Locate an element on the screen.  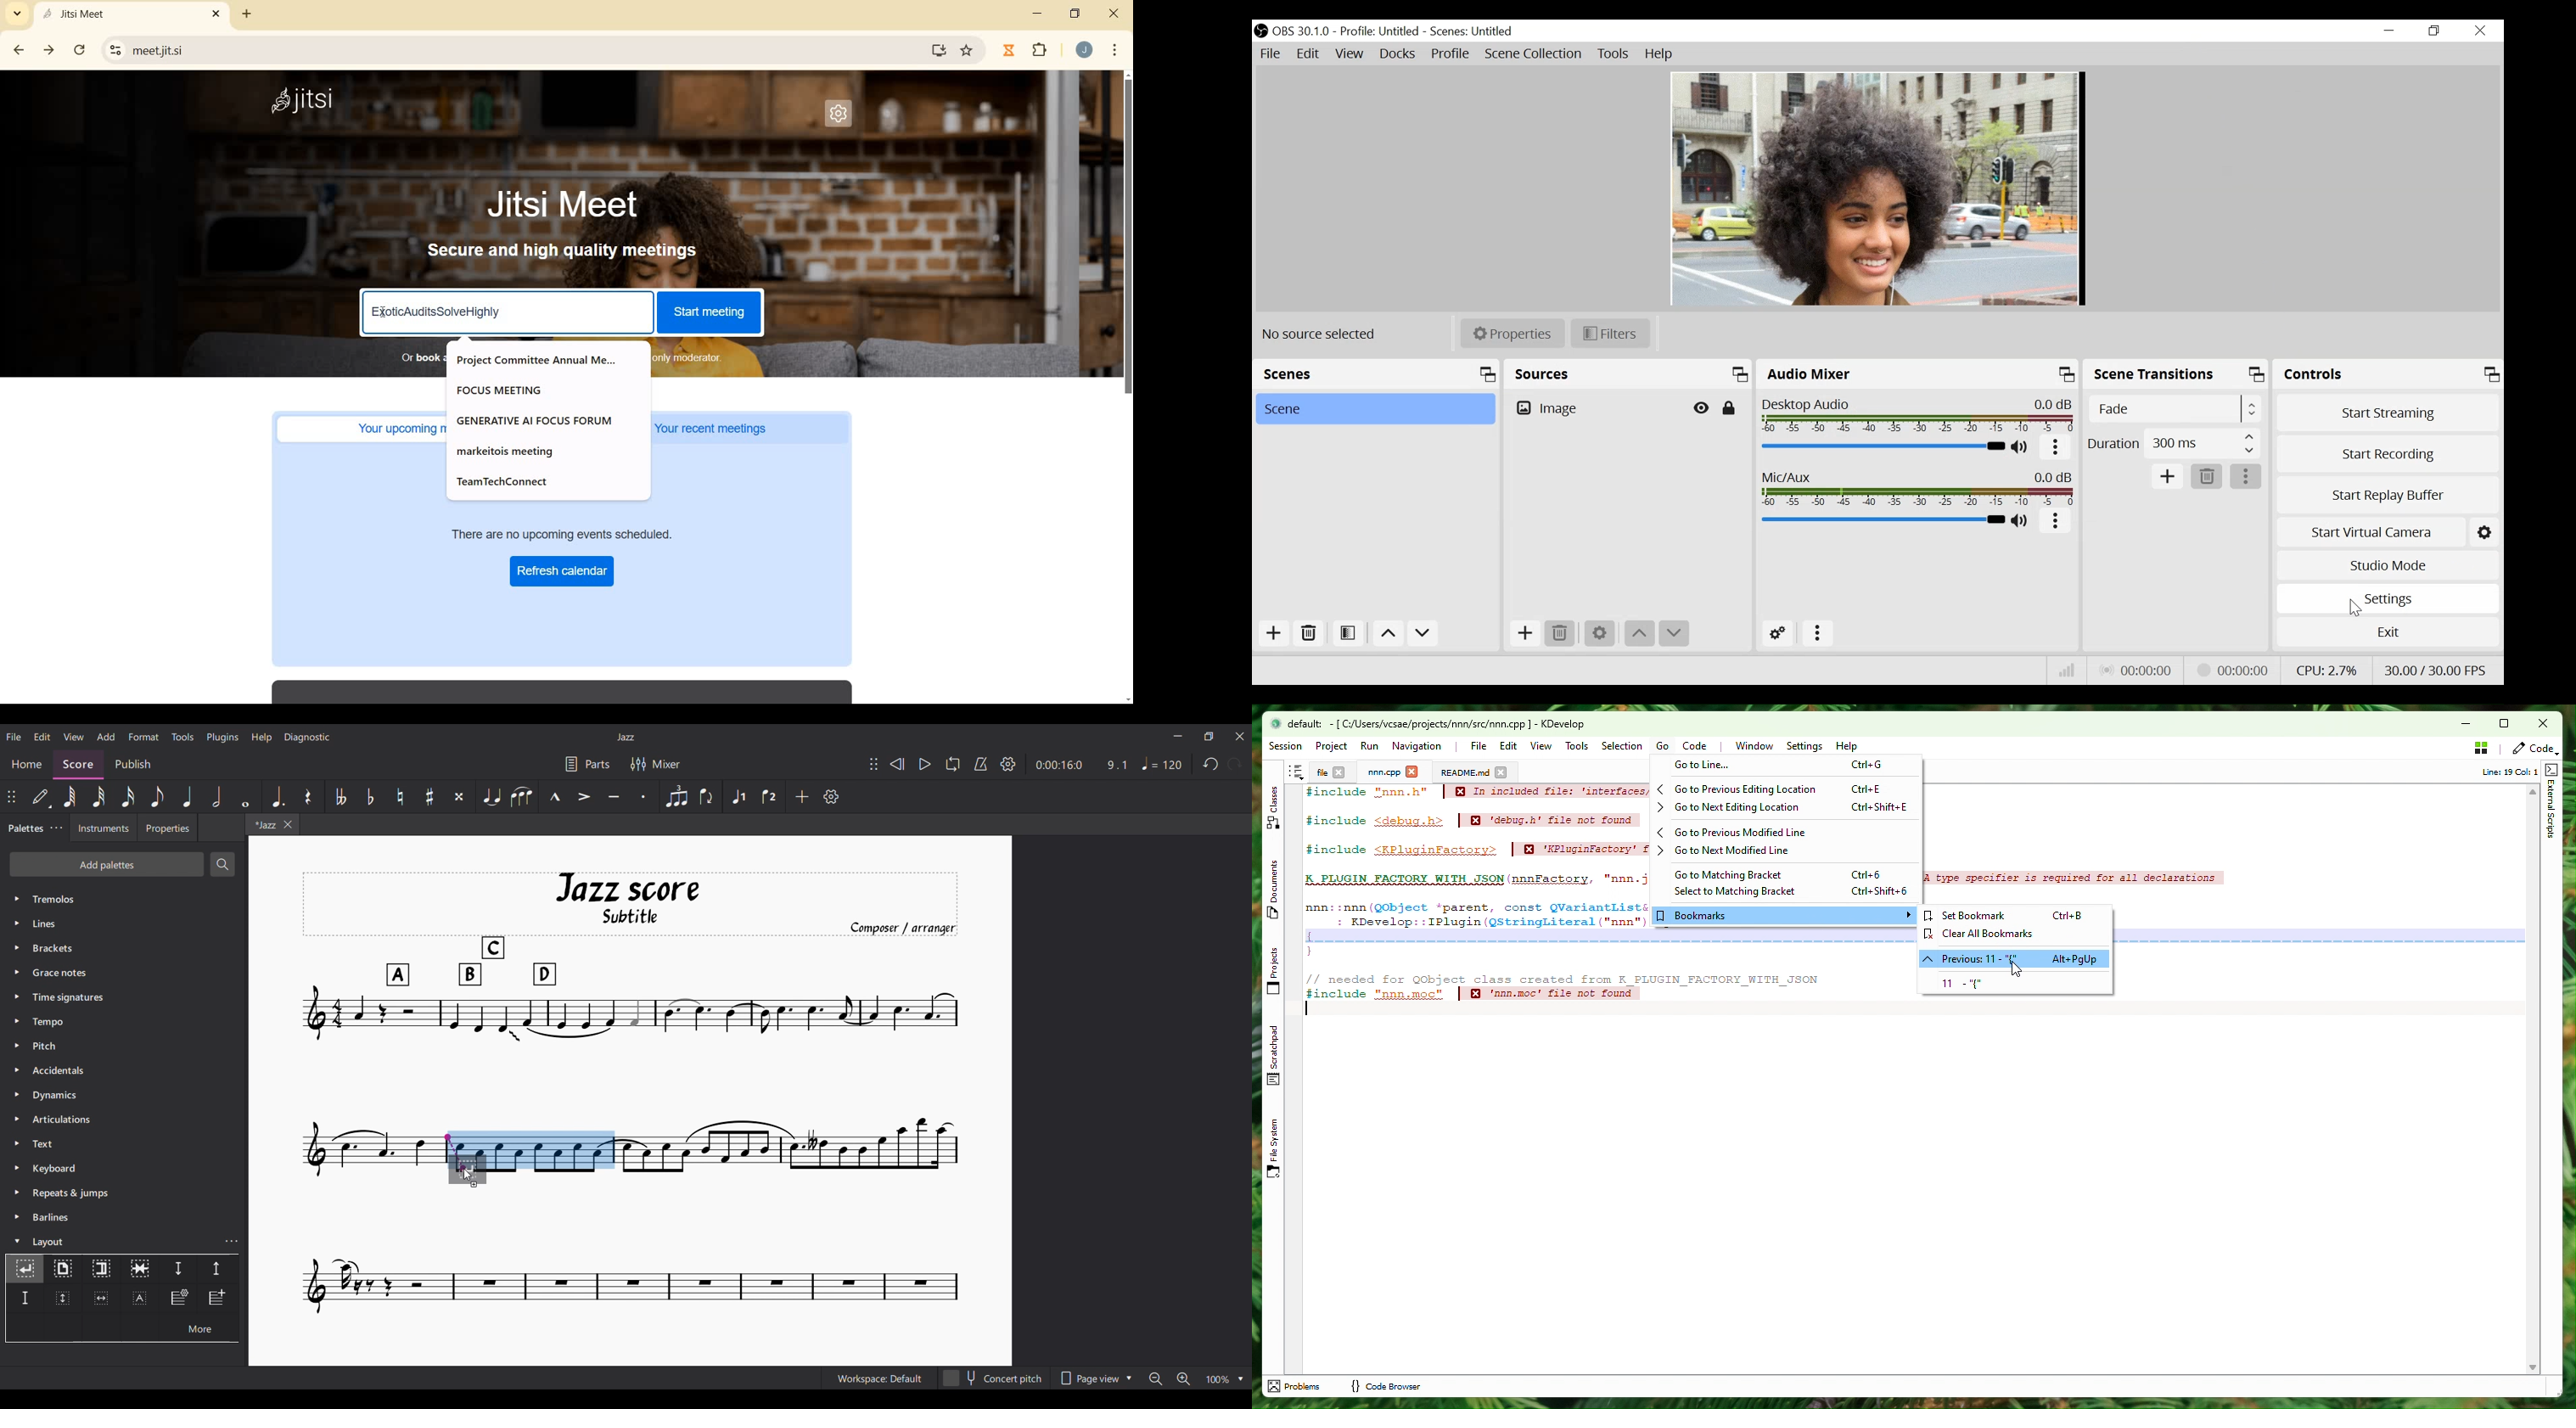
Settings is located at coordinates (2484, 531).